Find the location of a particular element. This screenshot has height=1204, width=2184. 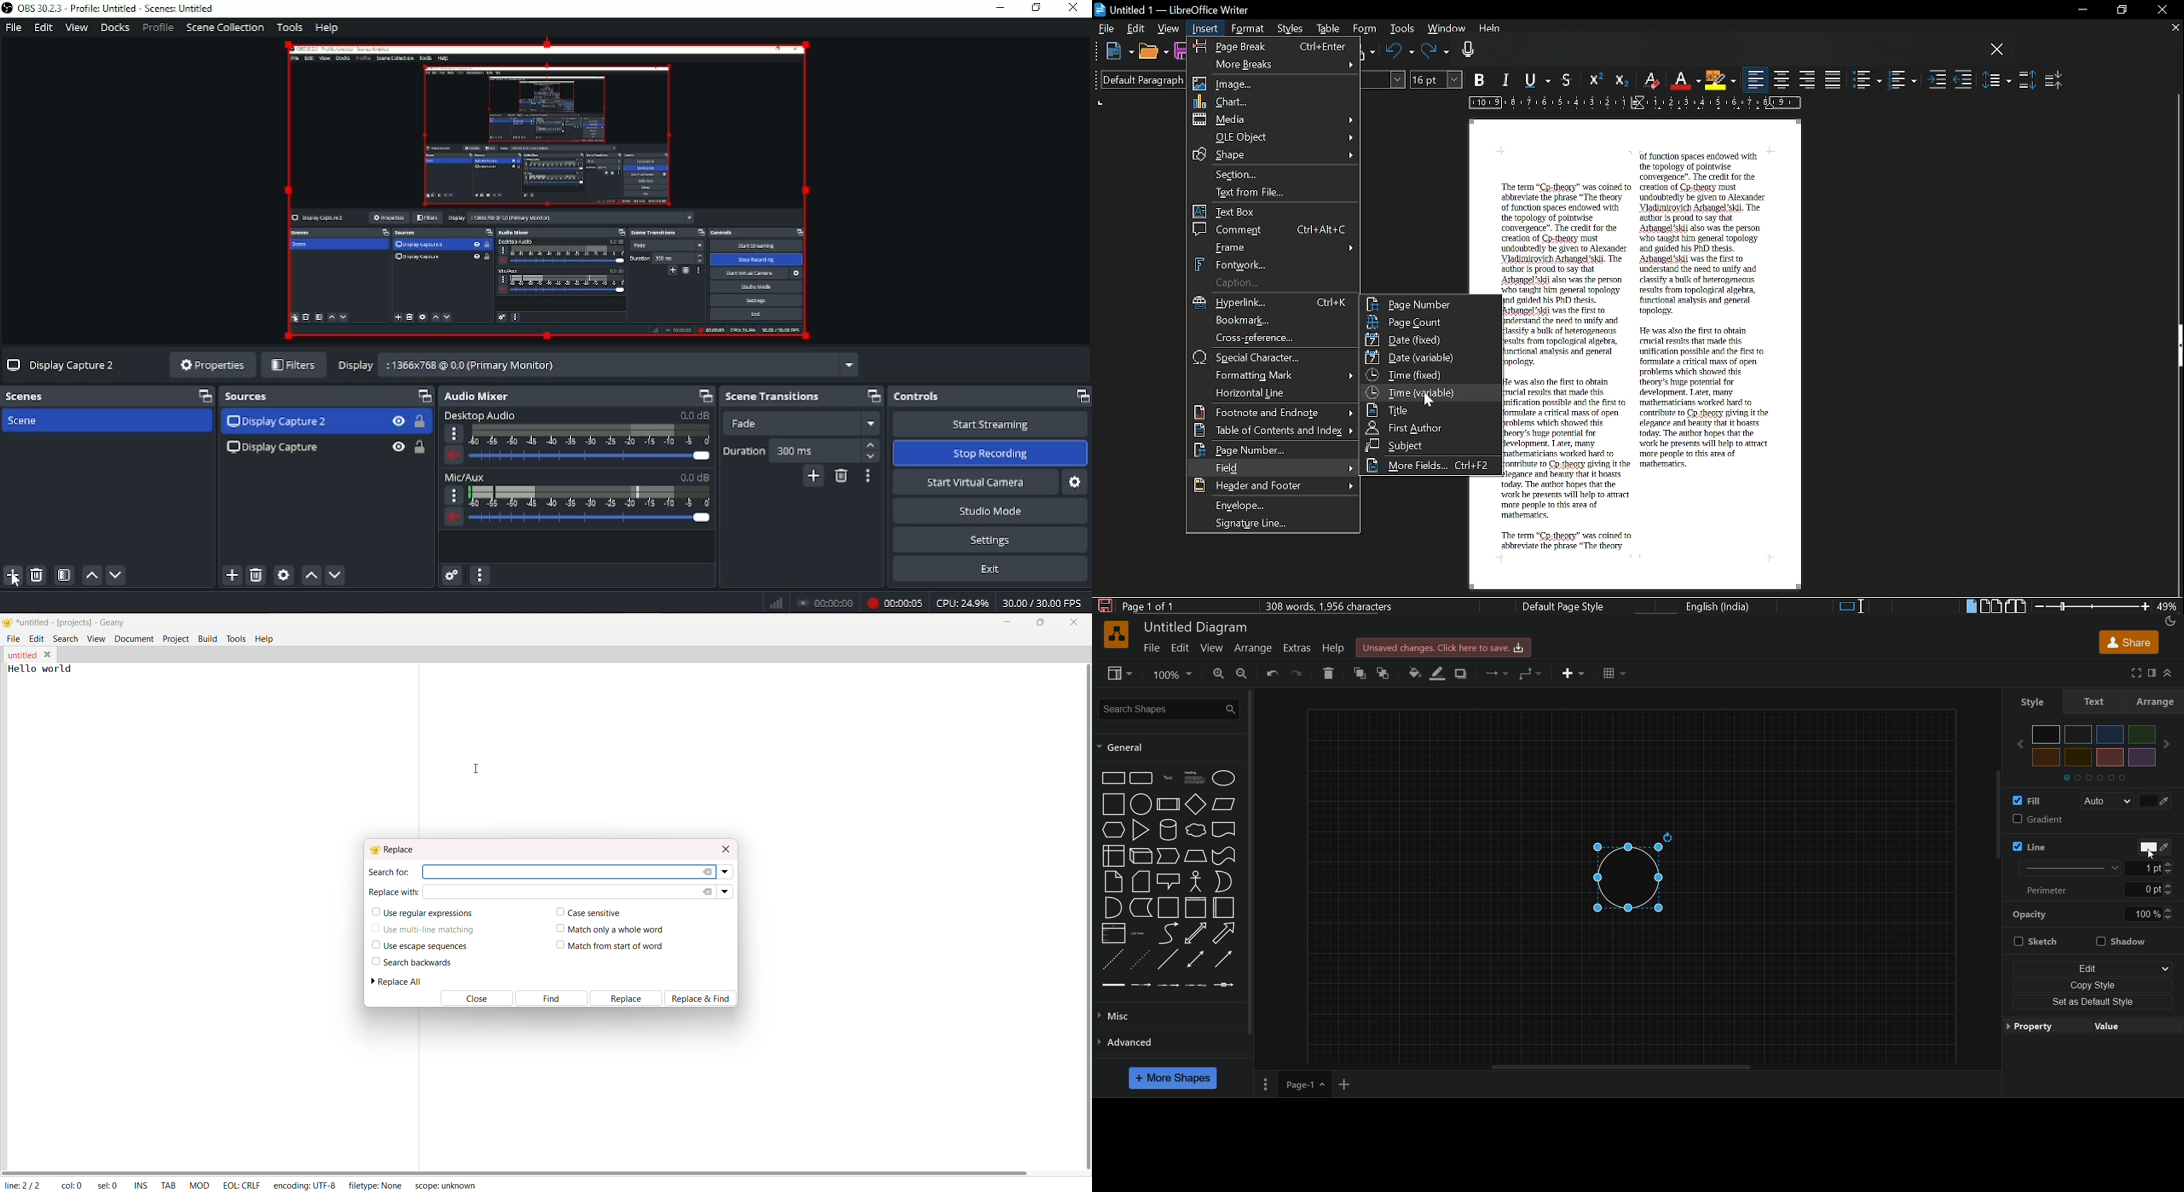

Video is located at coordinates (547, 191).